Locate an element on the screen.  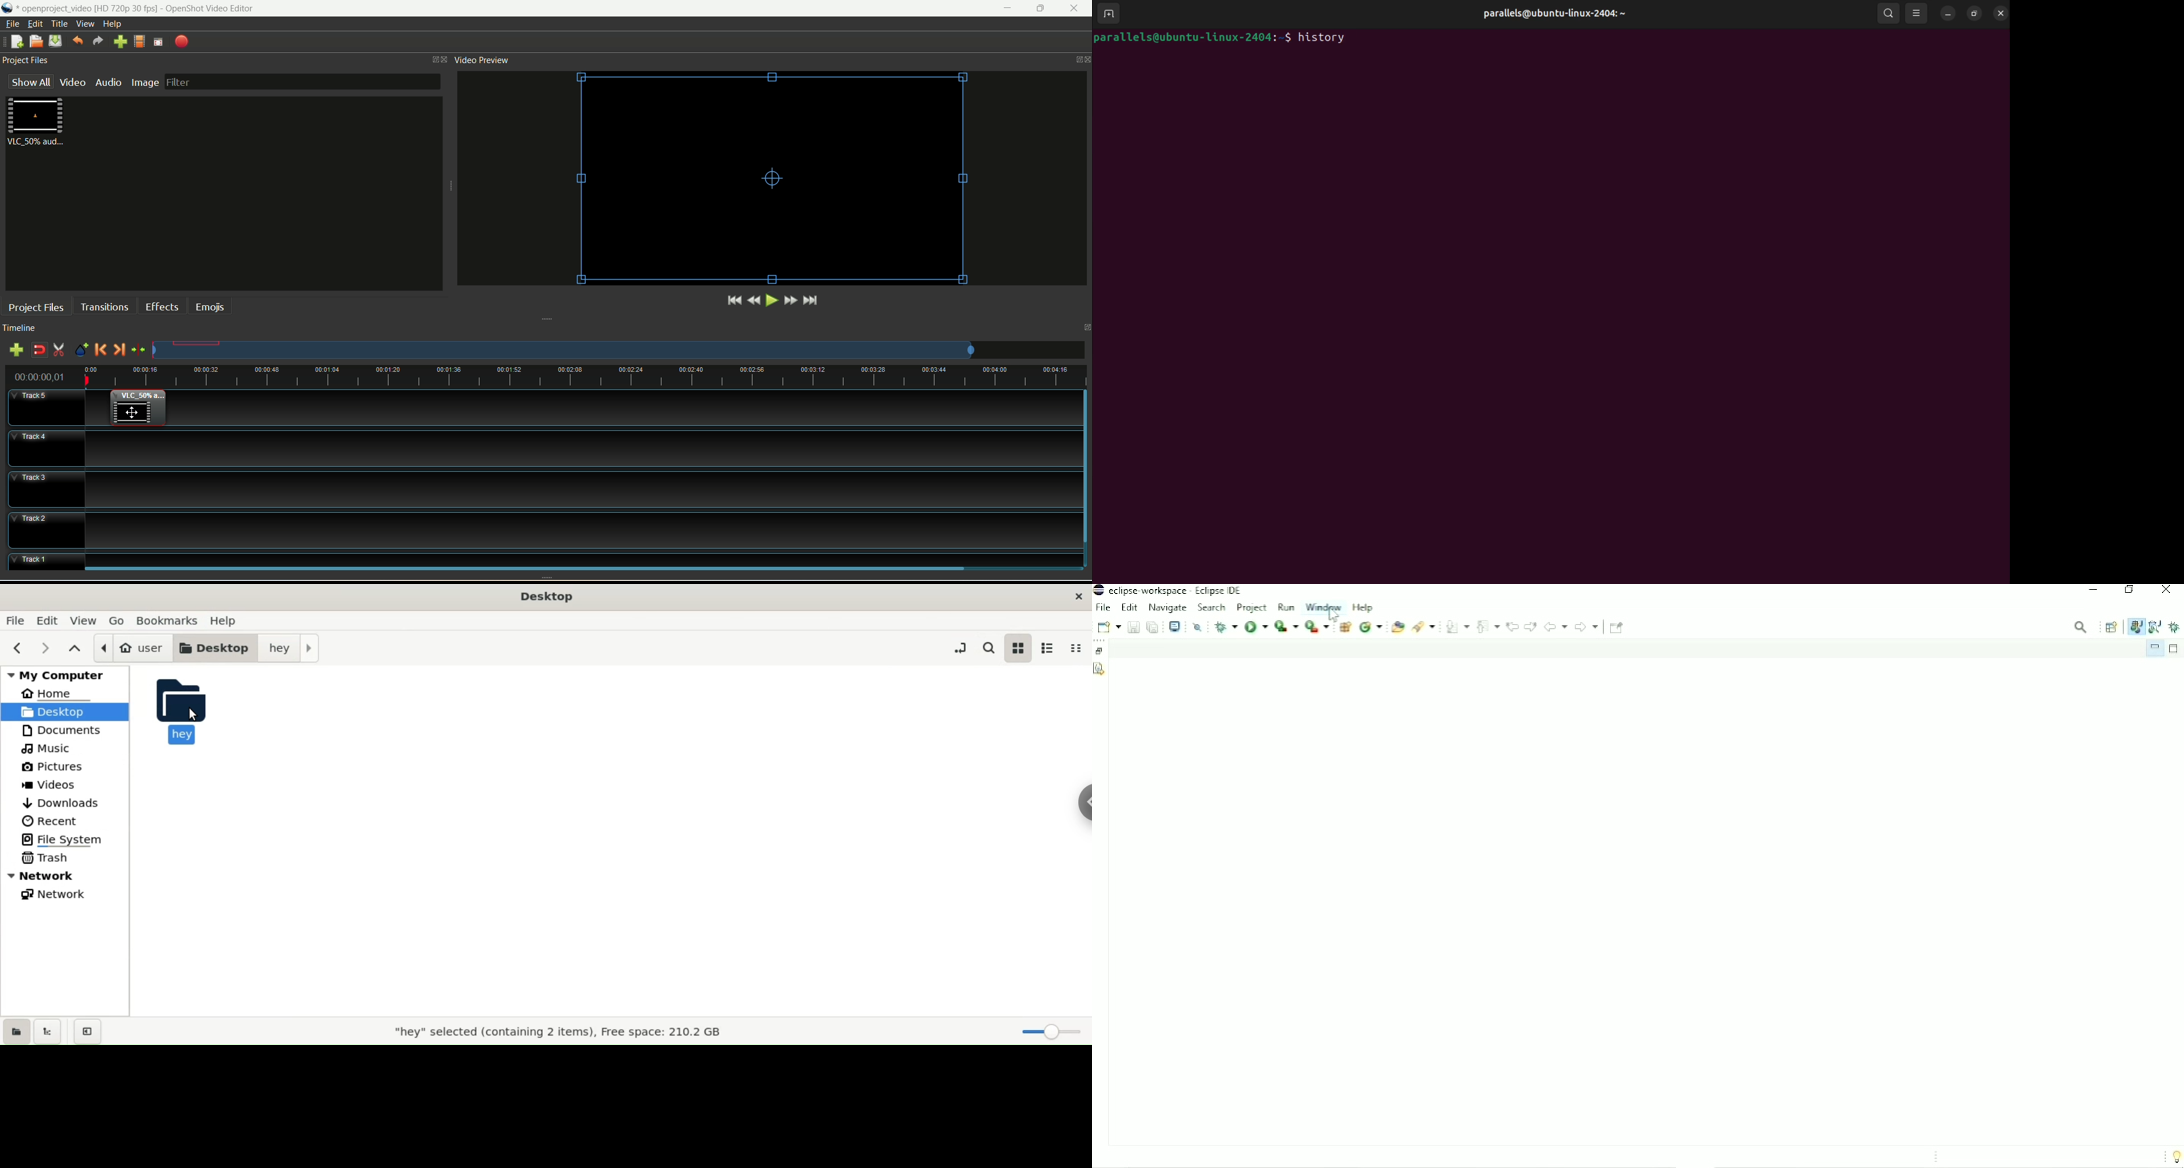
close is located at coordinates (1076, 595).